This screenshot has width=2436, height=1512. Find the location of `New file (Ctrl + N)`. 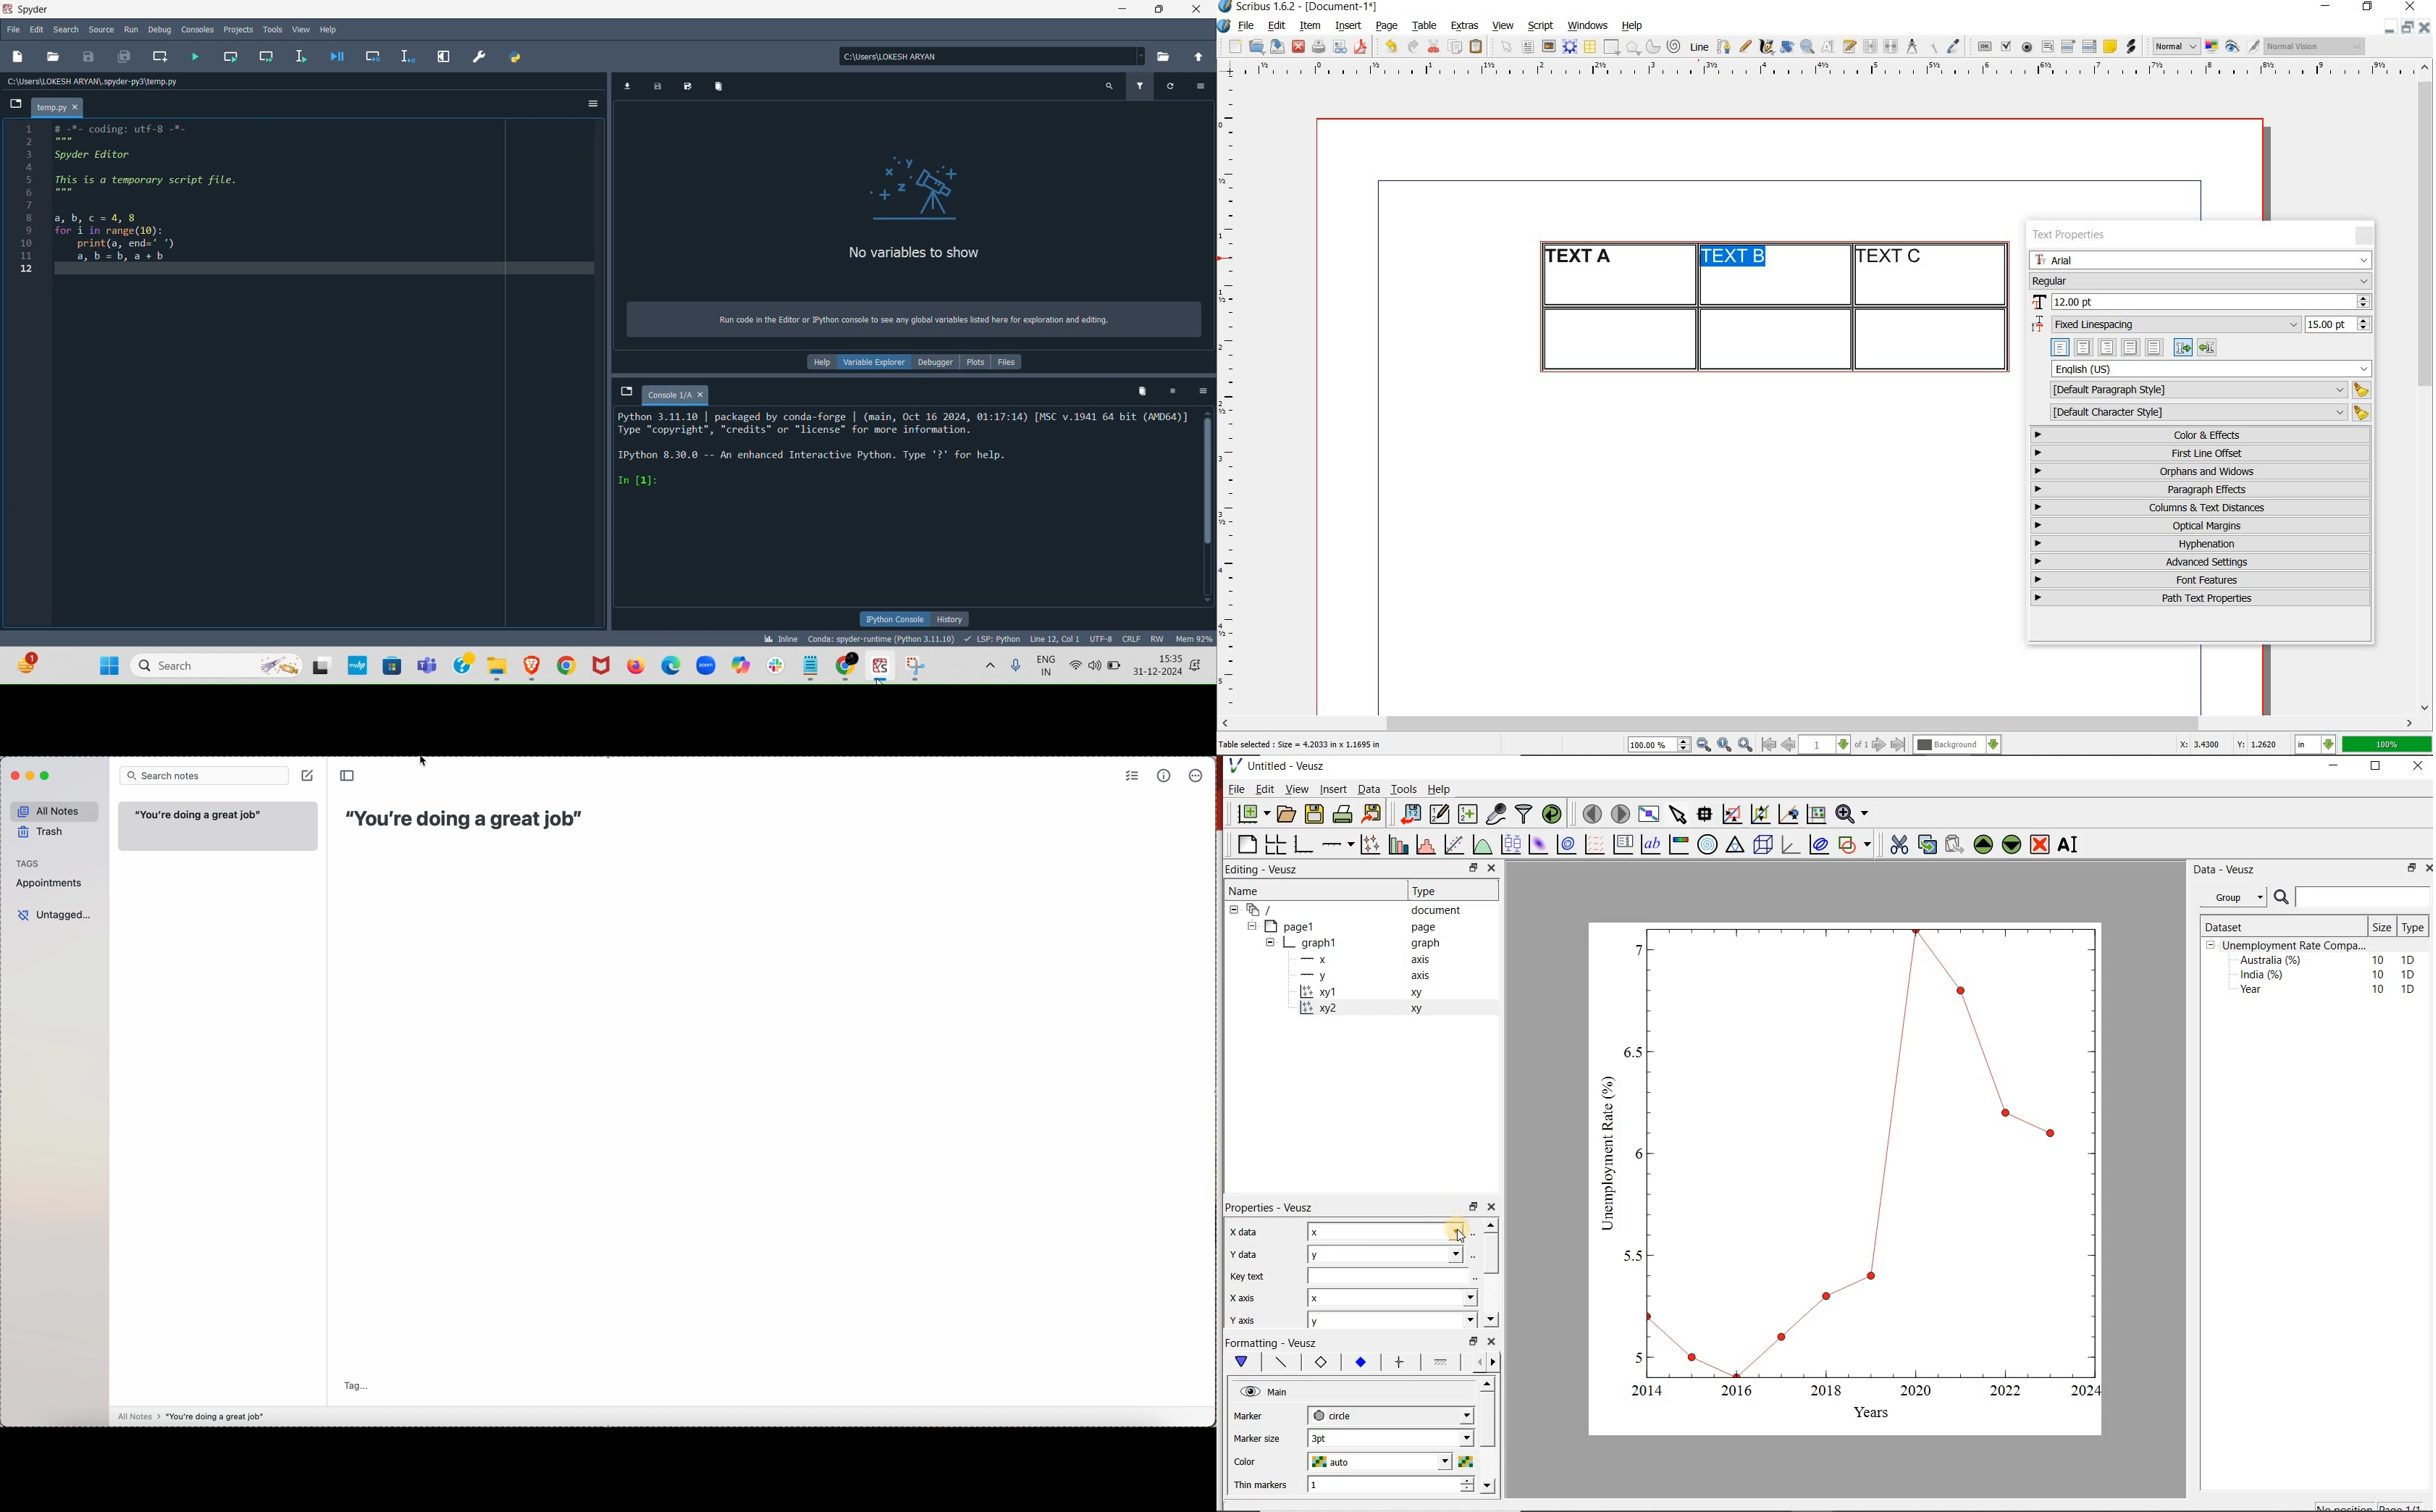

New file (Ctrl + N) is located at coordinates (16, 56).